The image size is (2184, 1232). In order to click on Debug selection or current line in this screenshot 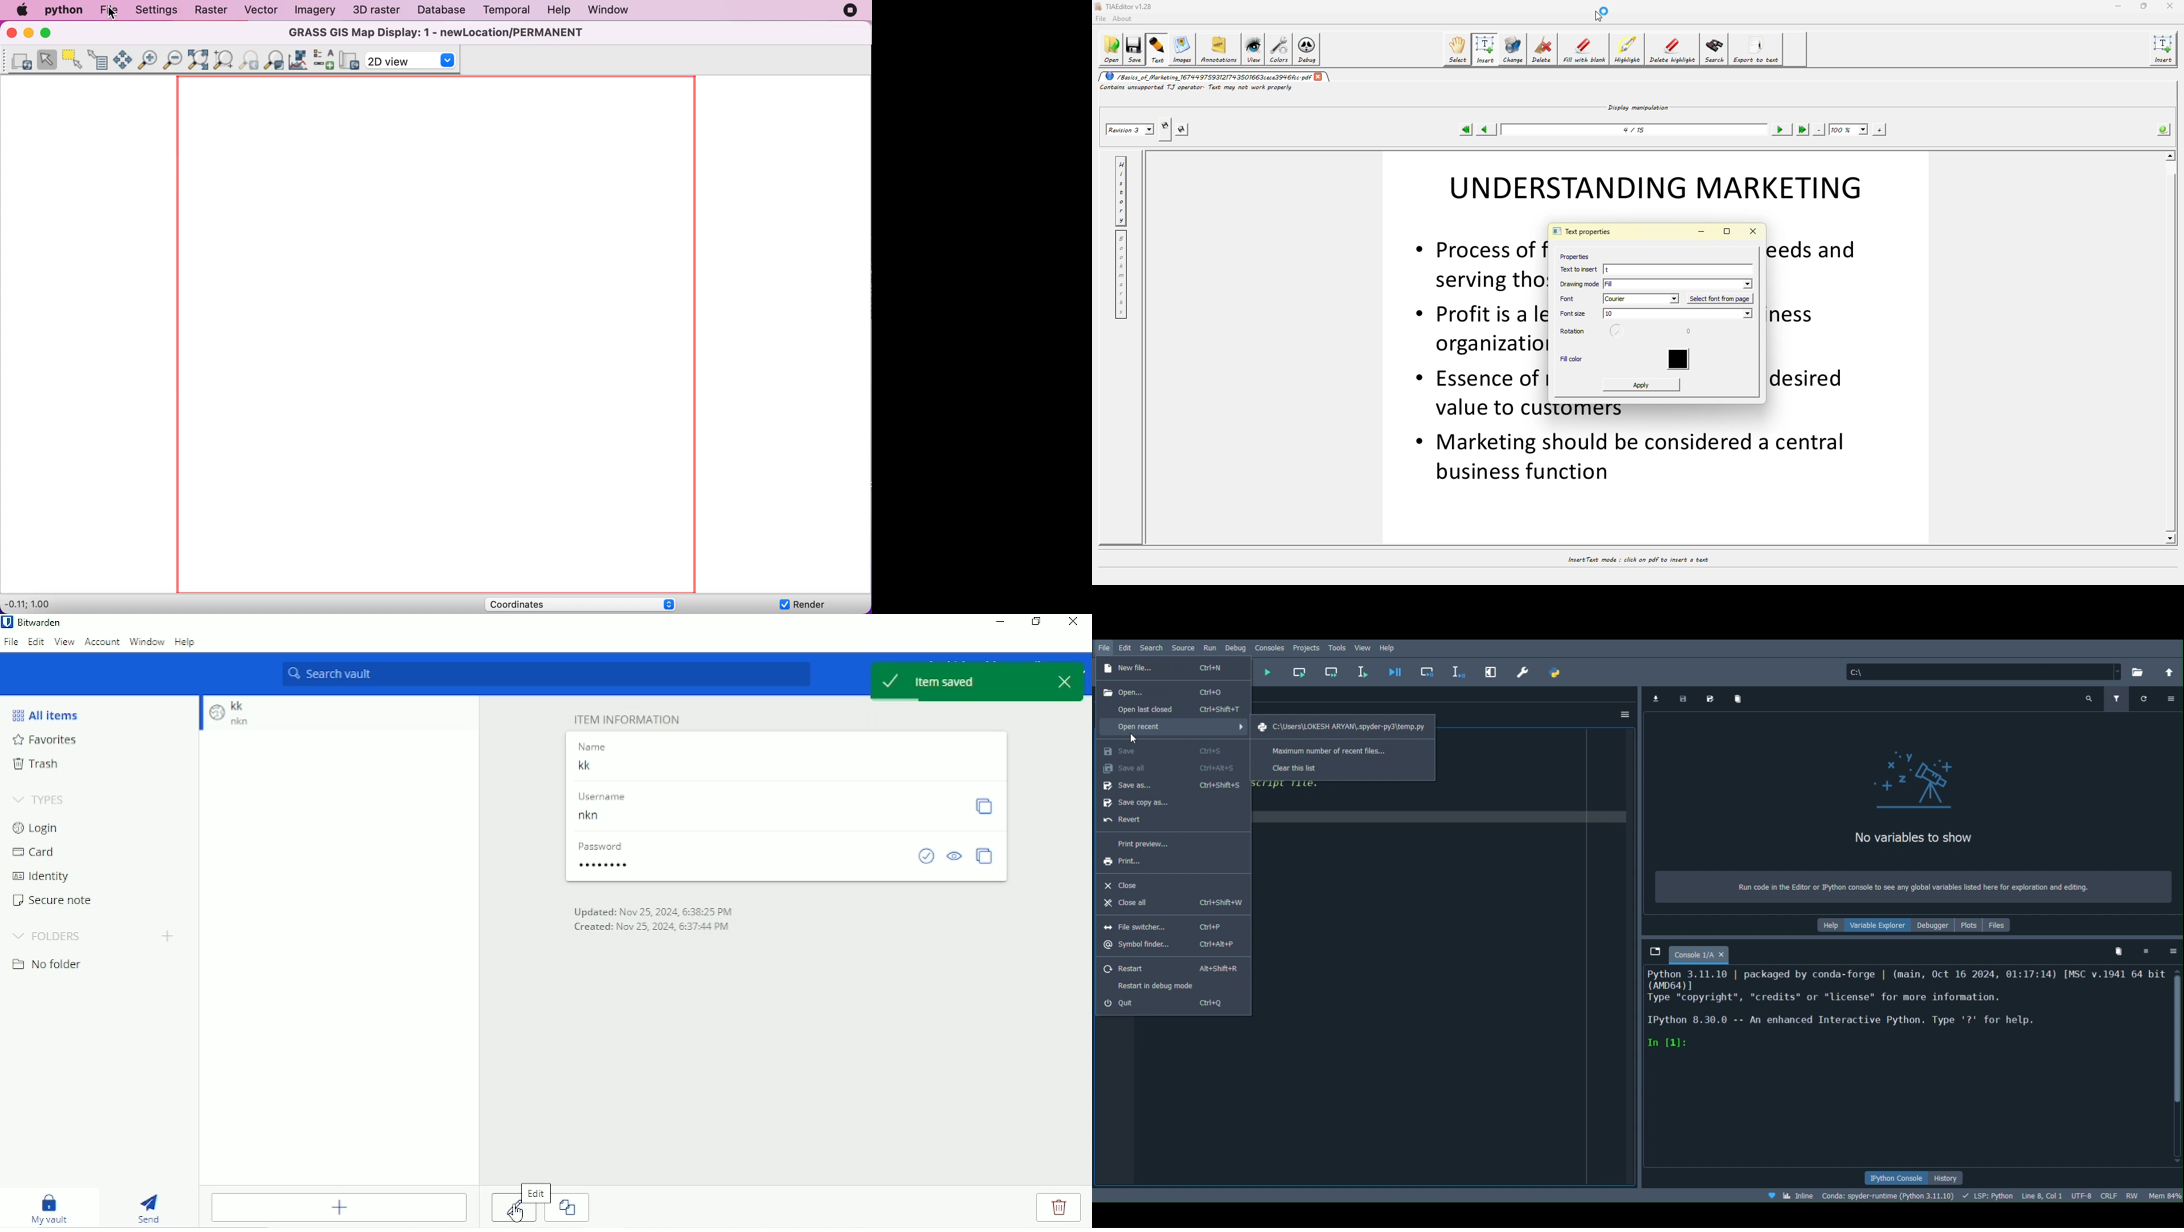, I will do `click(1456, 670)`.